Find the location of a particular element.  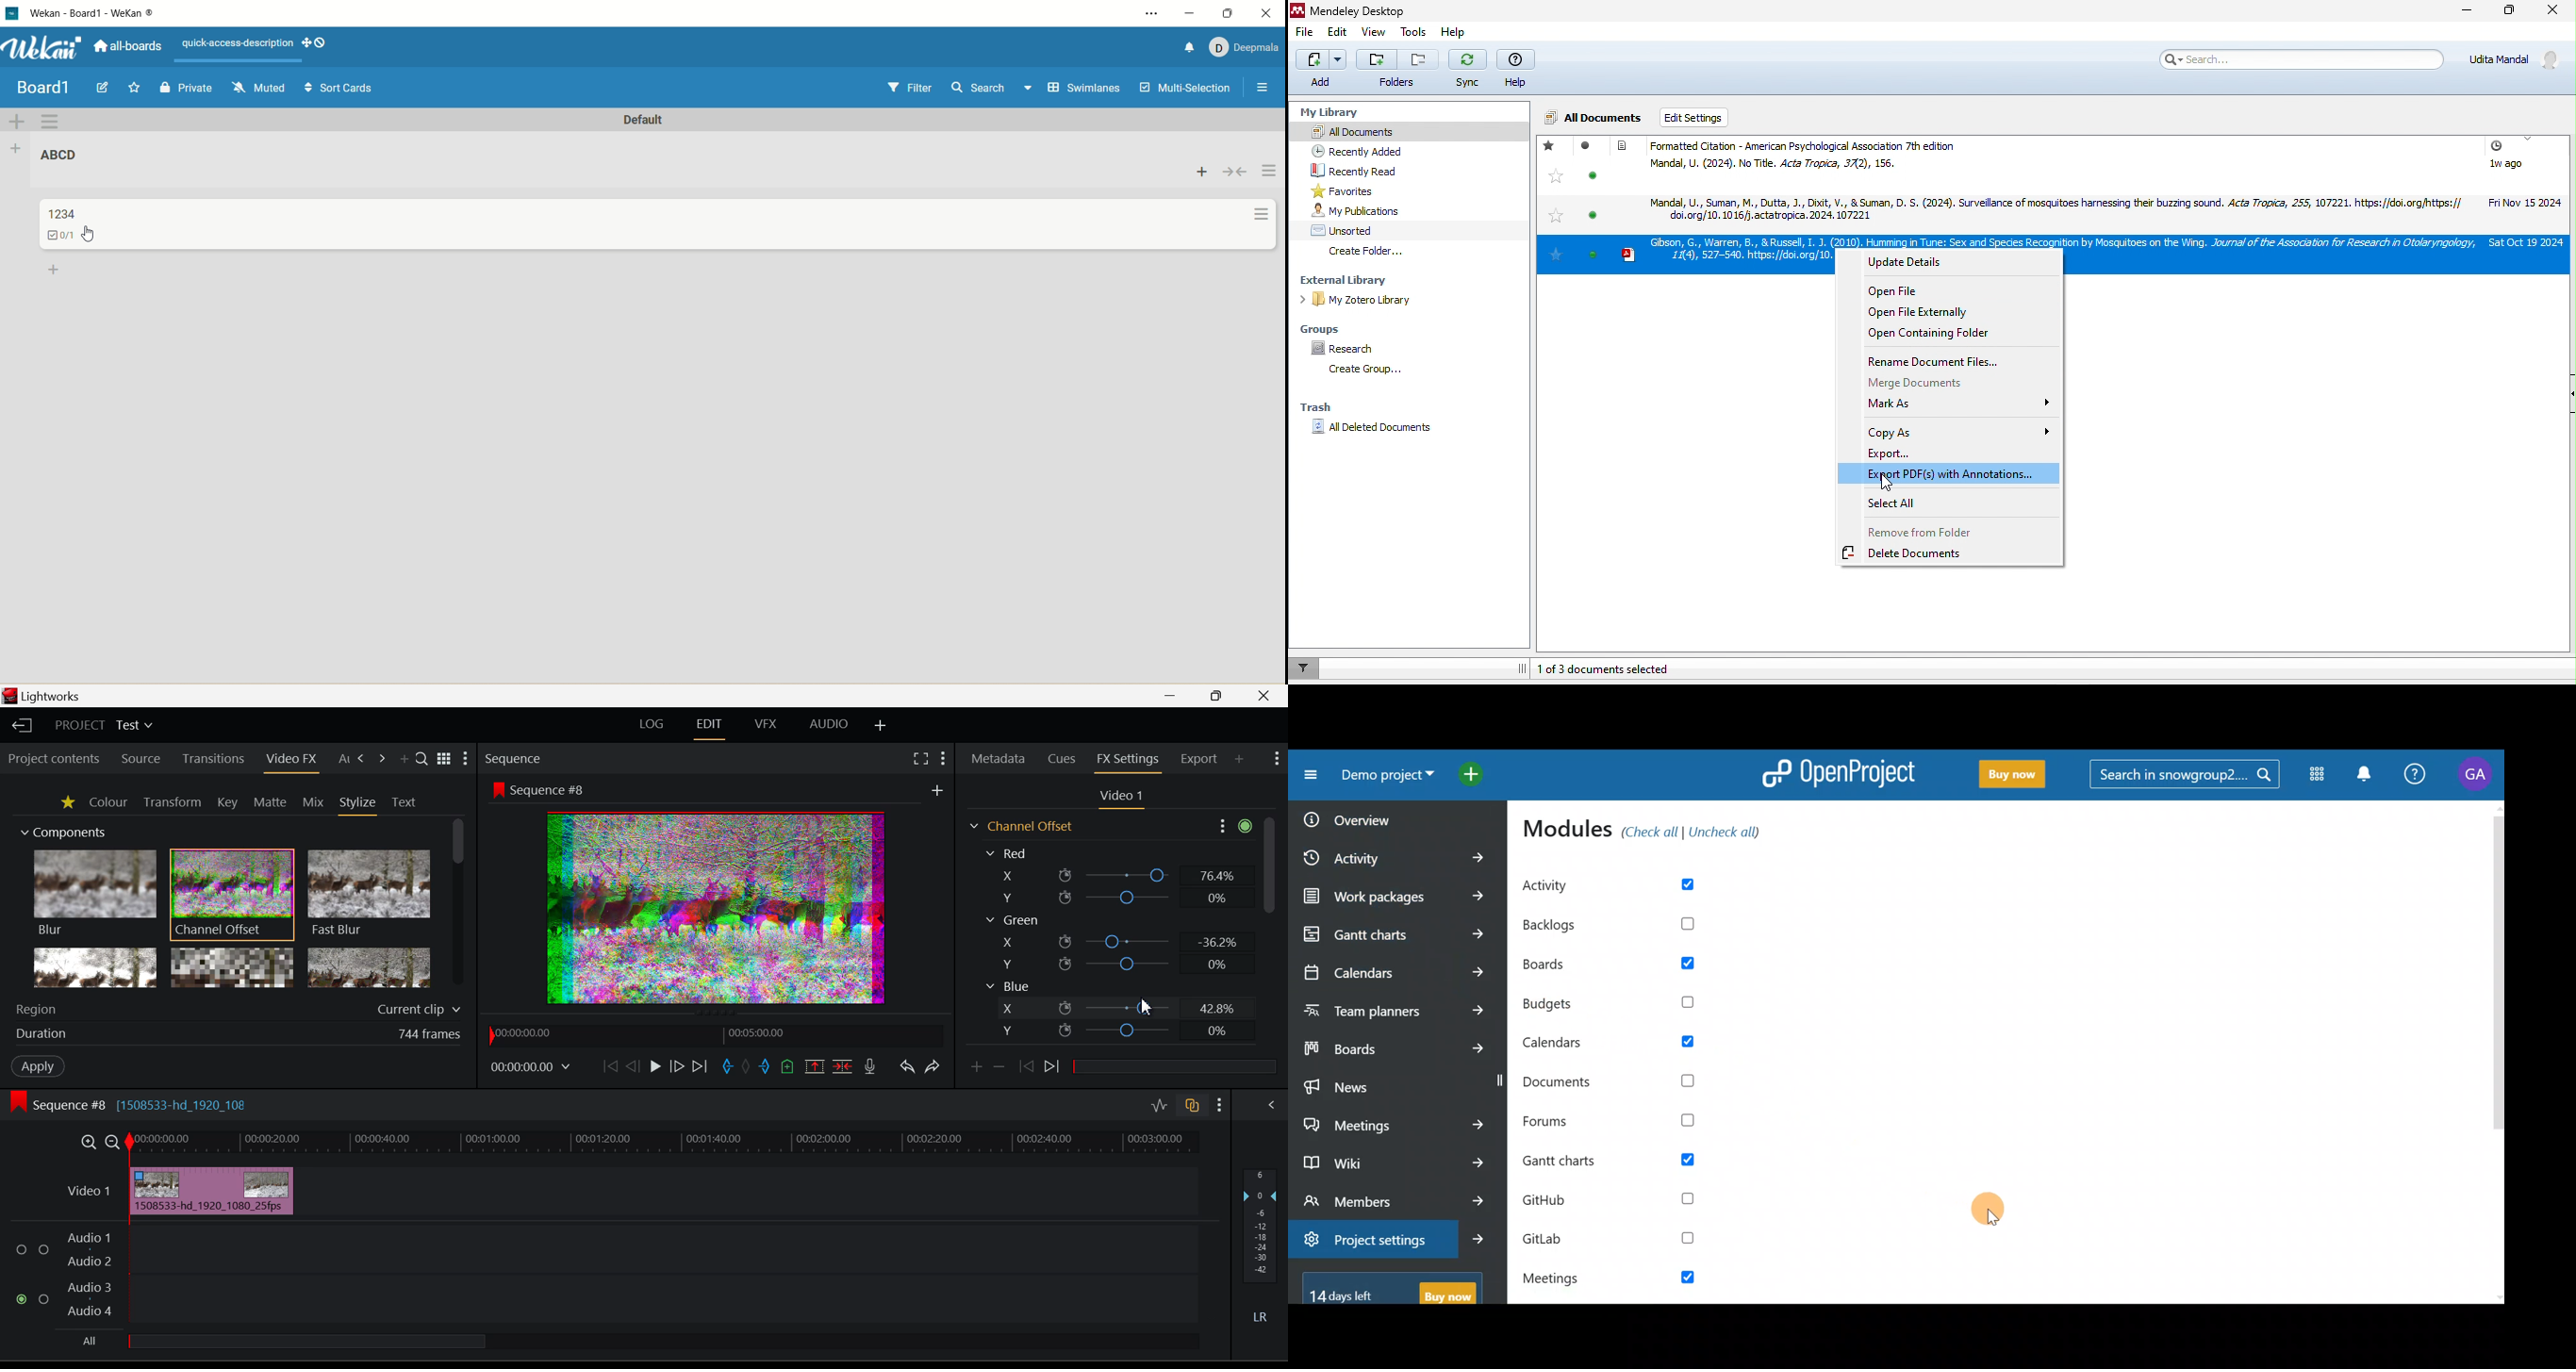

Next keyframe is located at coordinates (1054, 1069).